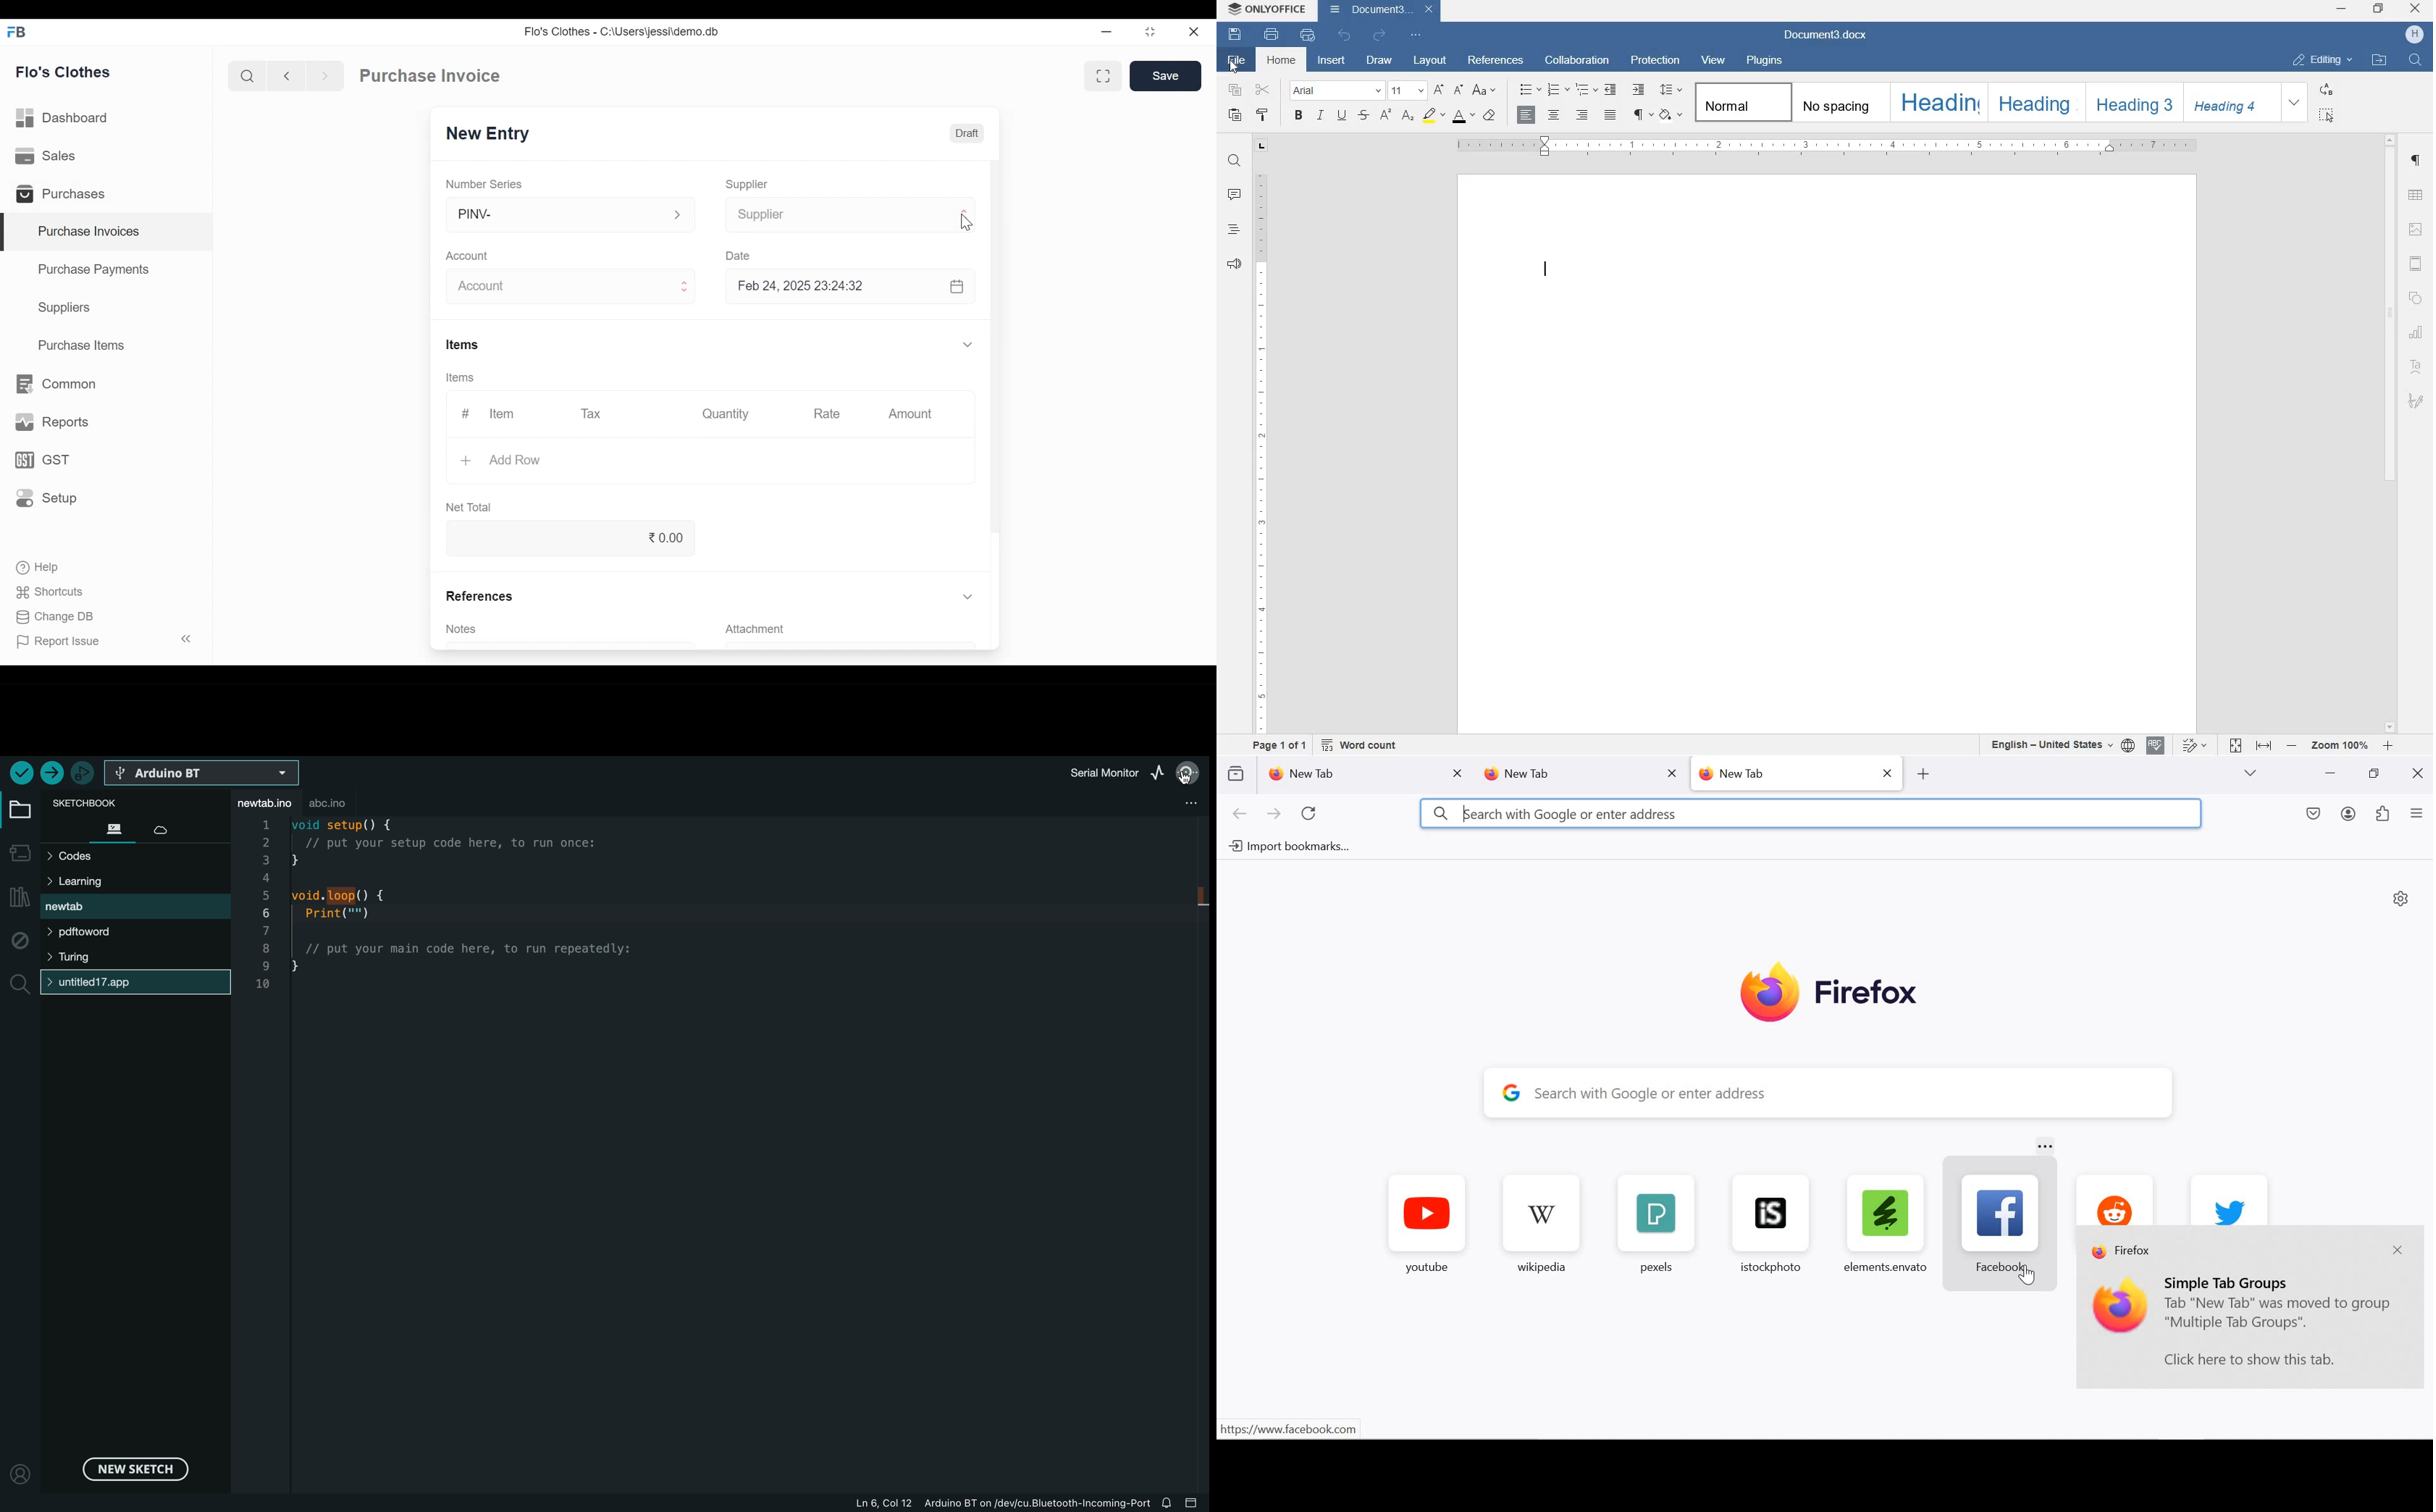 This screenshot has width=2436, height=1512. What do you see at coordinates (108, 232) in the screenshot?
I see `Purchase Invoices` at bounding box center [108, 232].